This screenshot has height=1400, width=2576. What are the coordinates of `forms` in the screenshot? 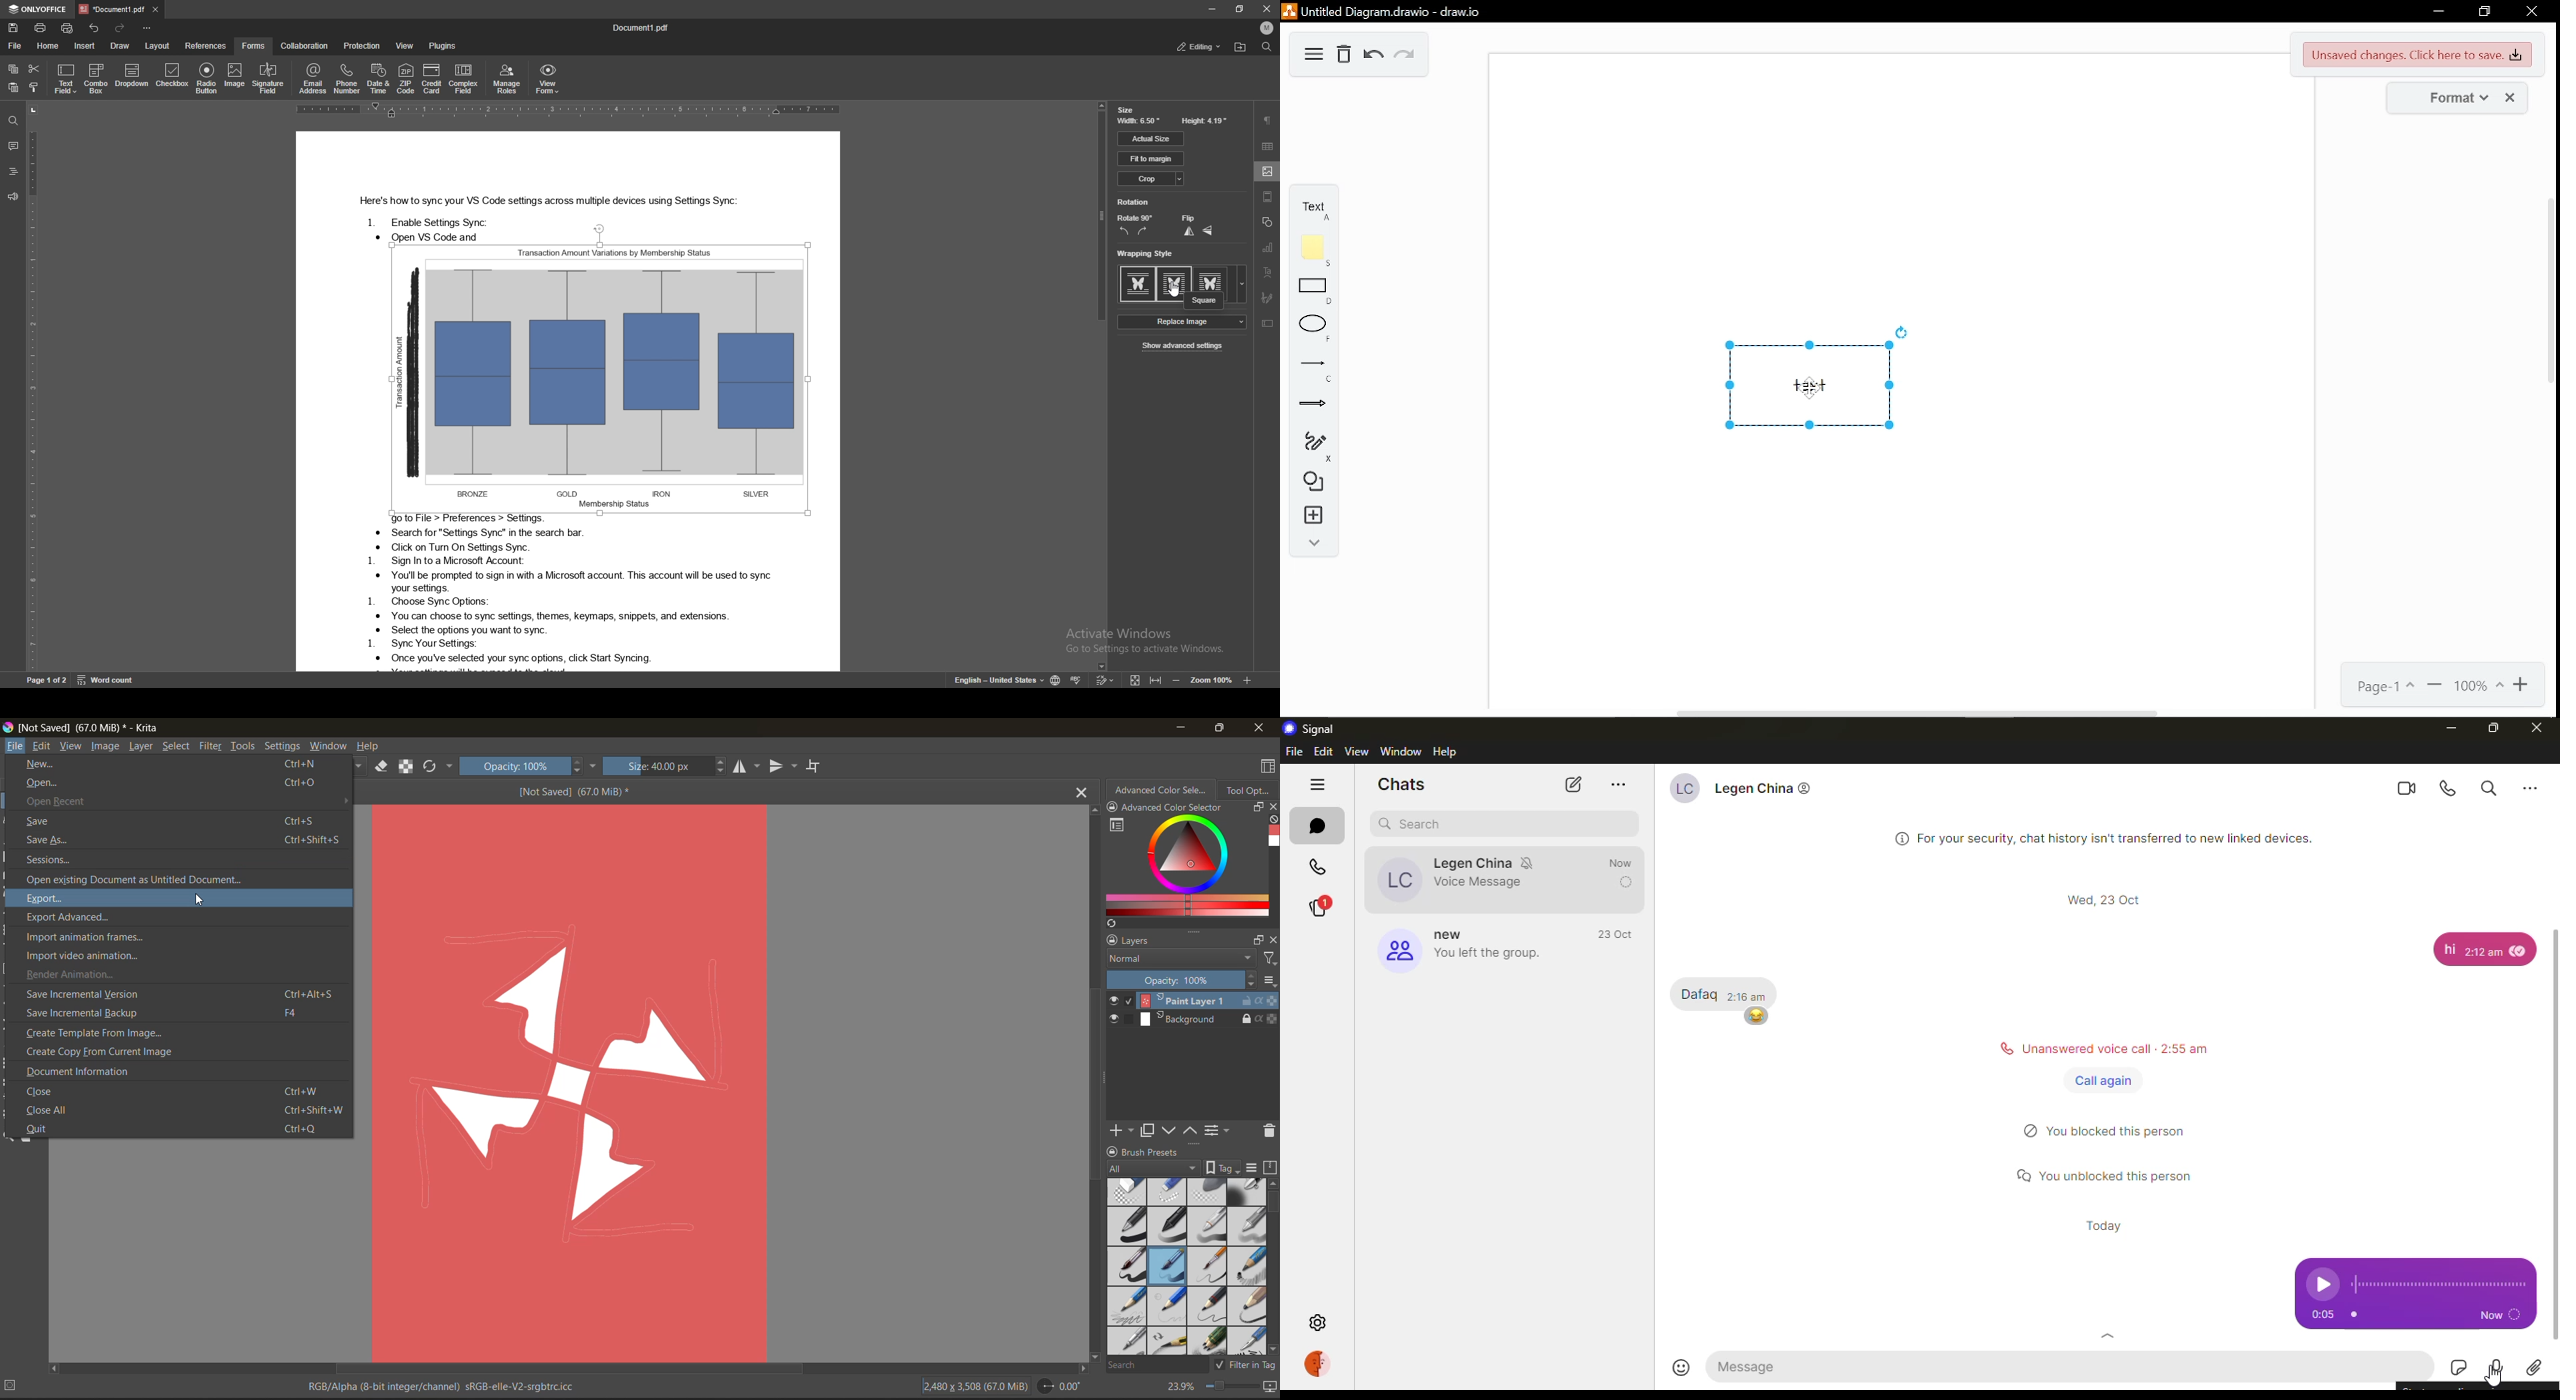 It's located at (253, 46).